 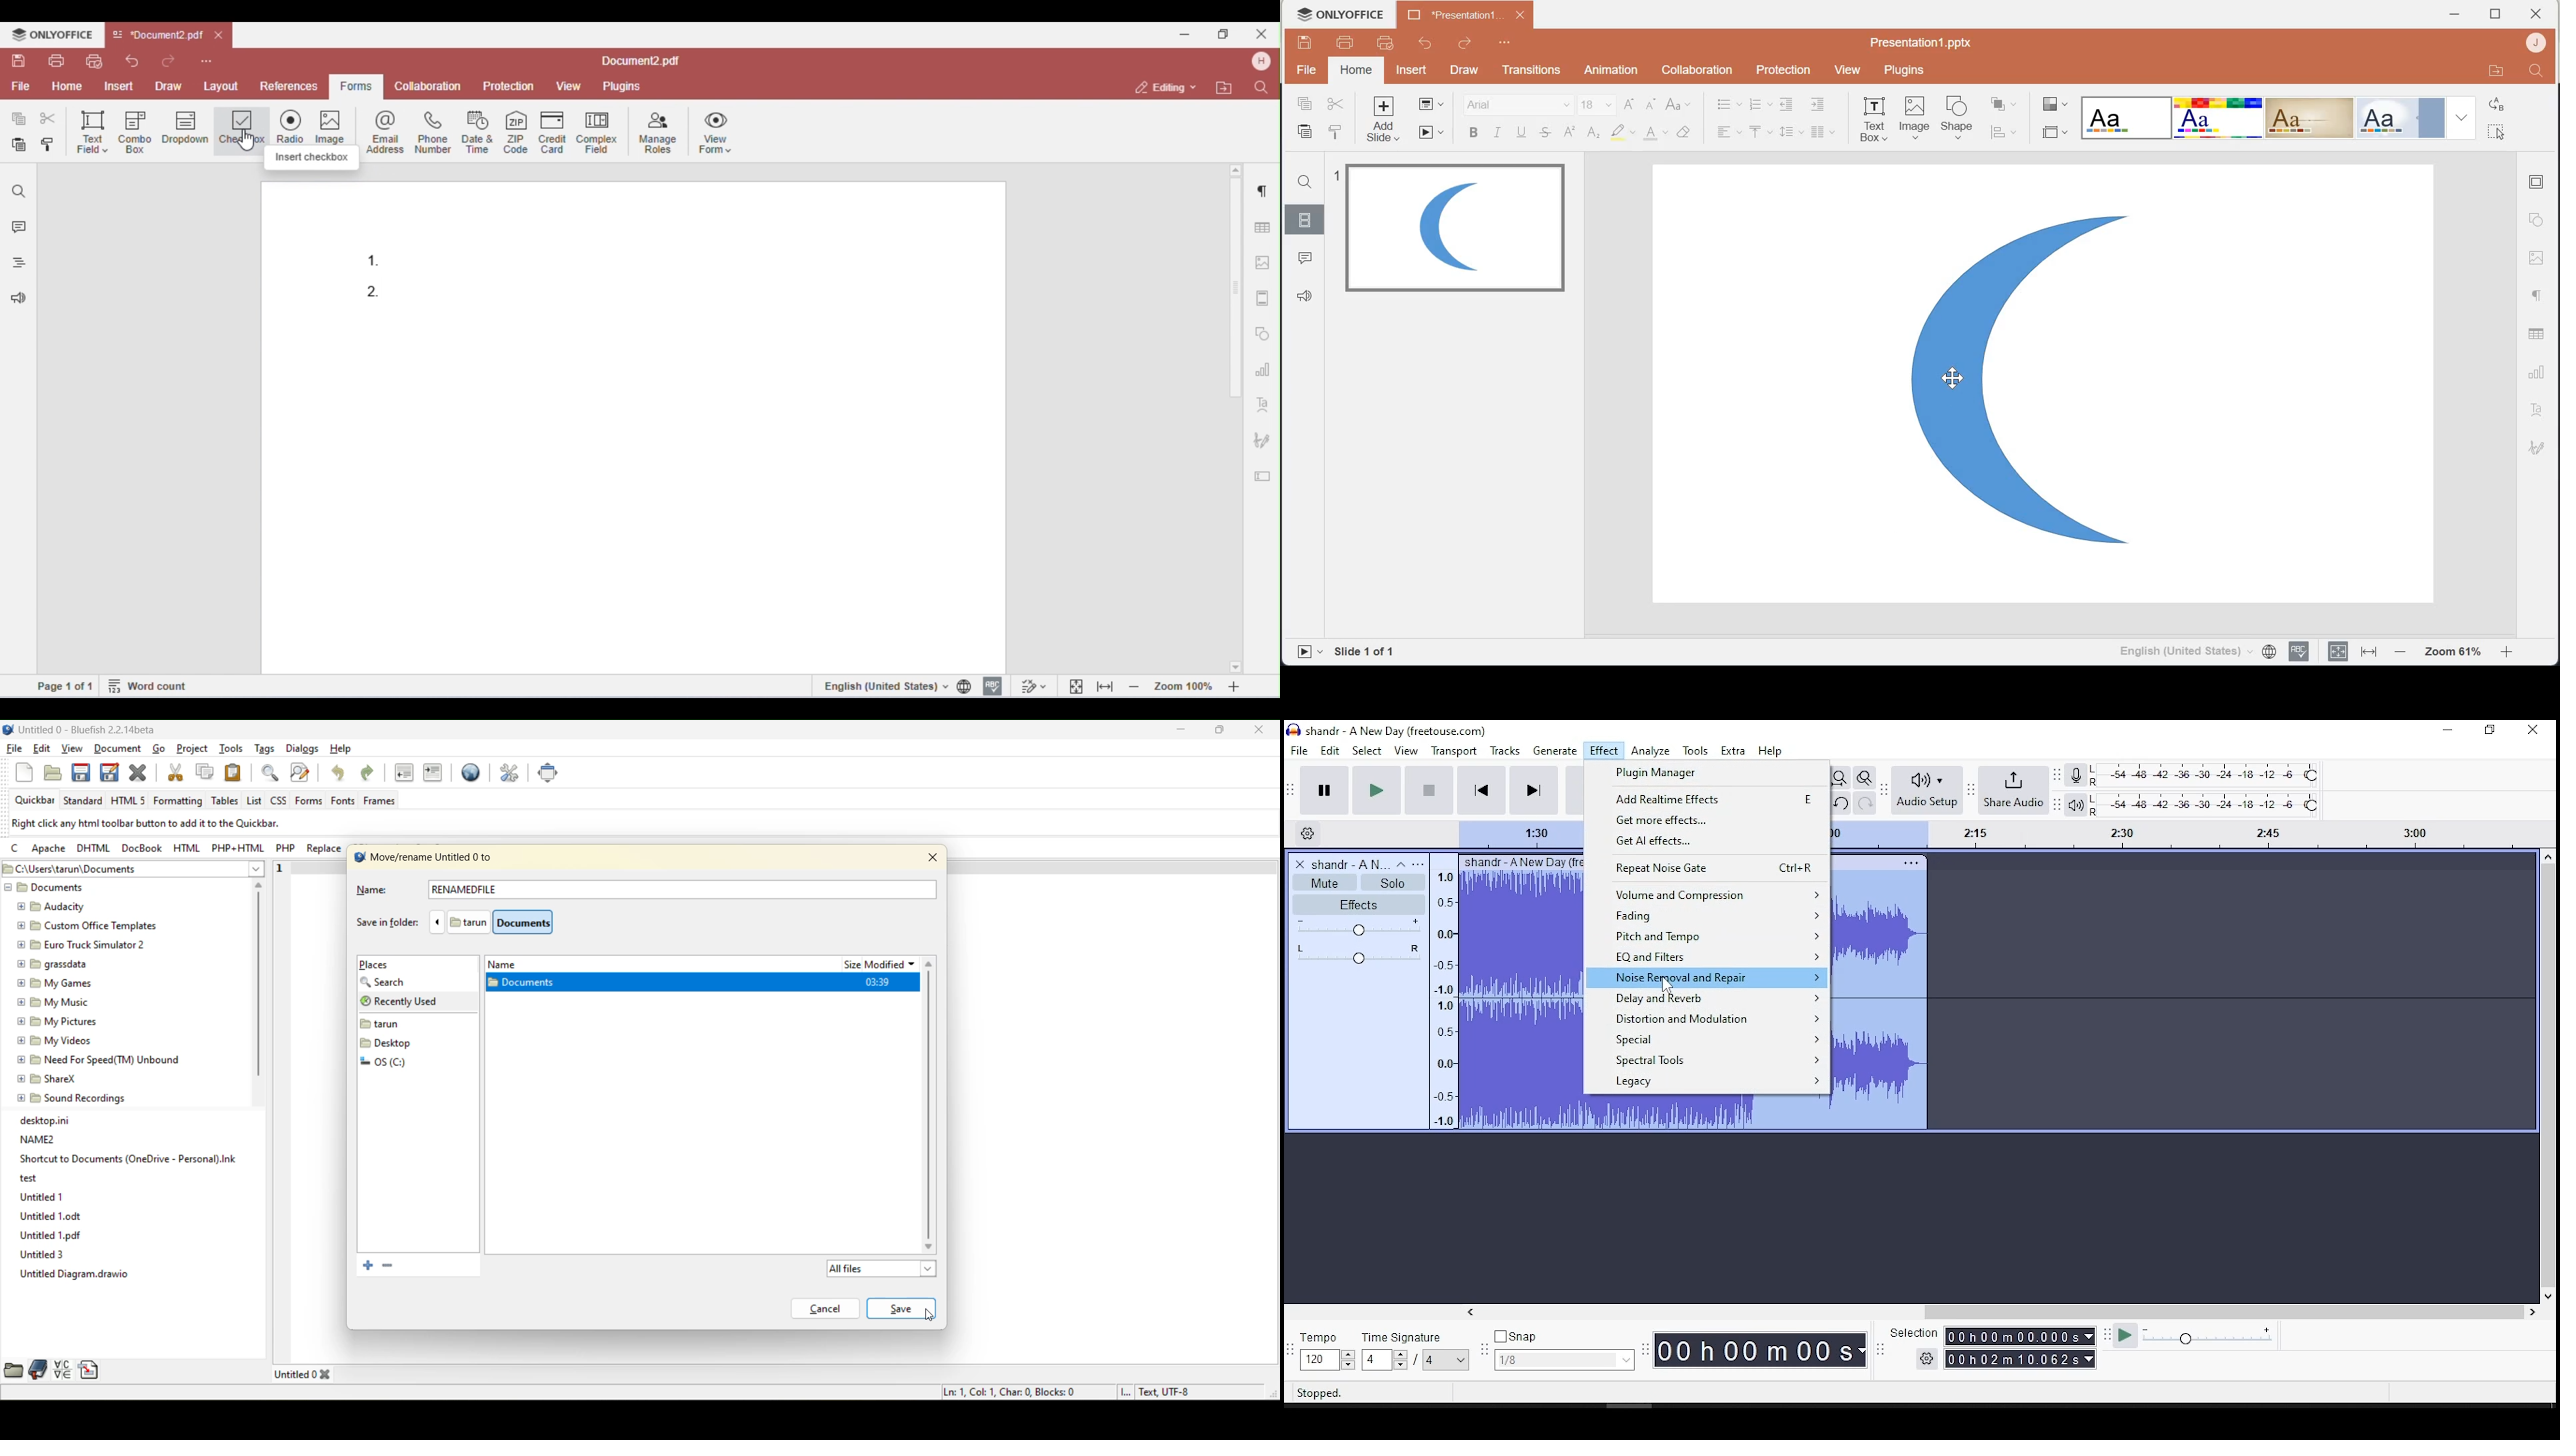 What do you see at coordinates (1502, 43) in the screenshot?
I see `Customize Quick Access Toolbar` at bounding box center [1502, 43].